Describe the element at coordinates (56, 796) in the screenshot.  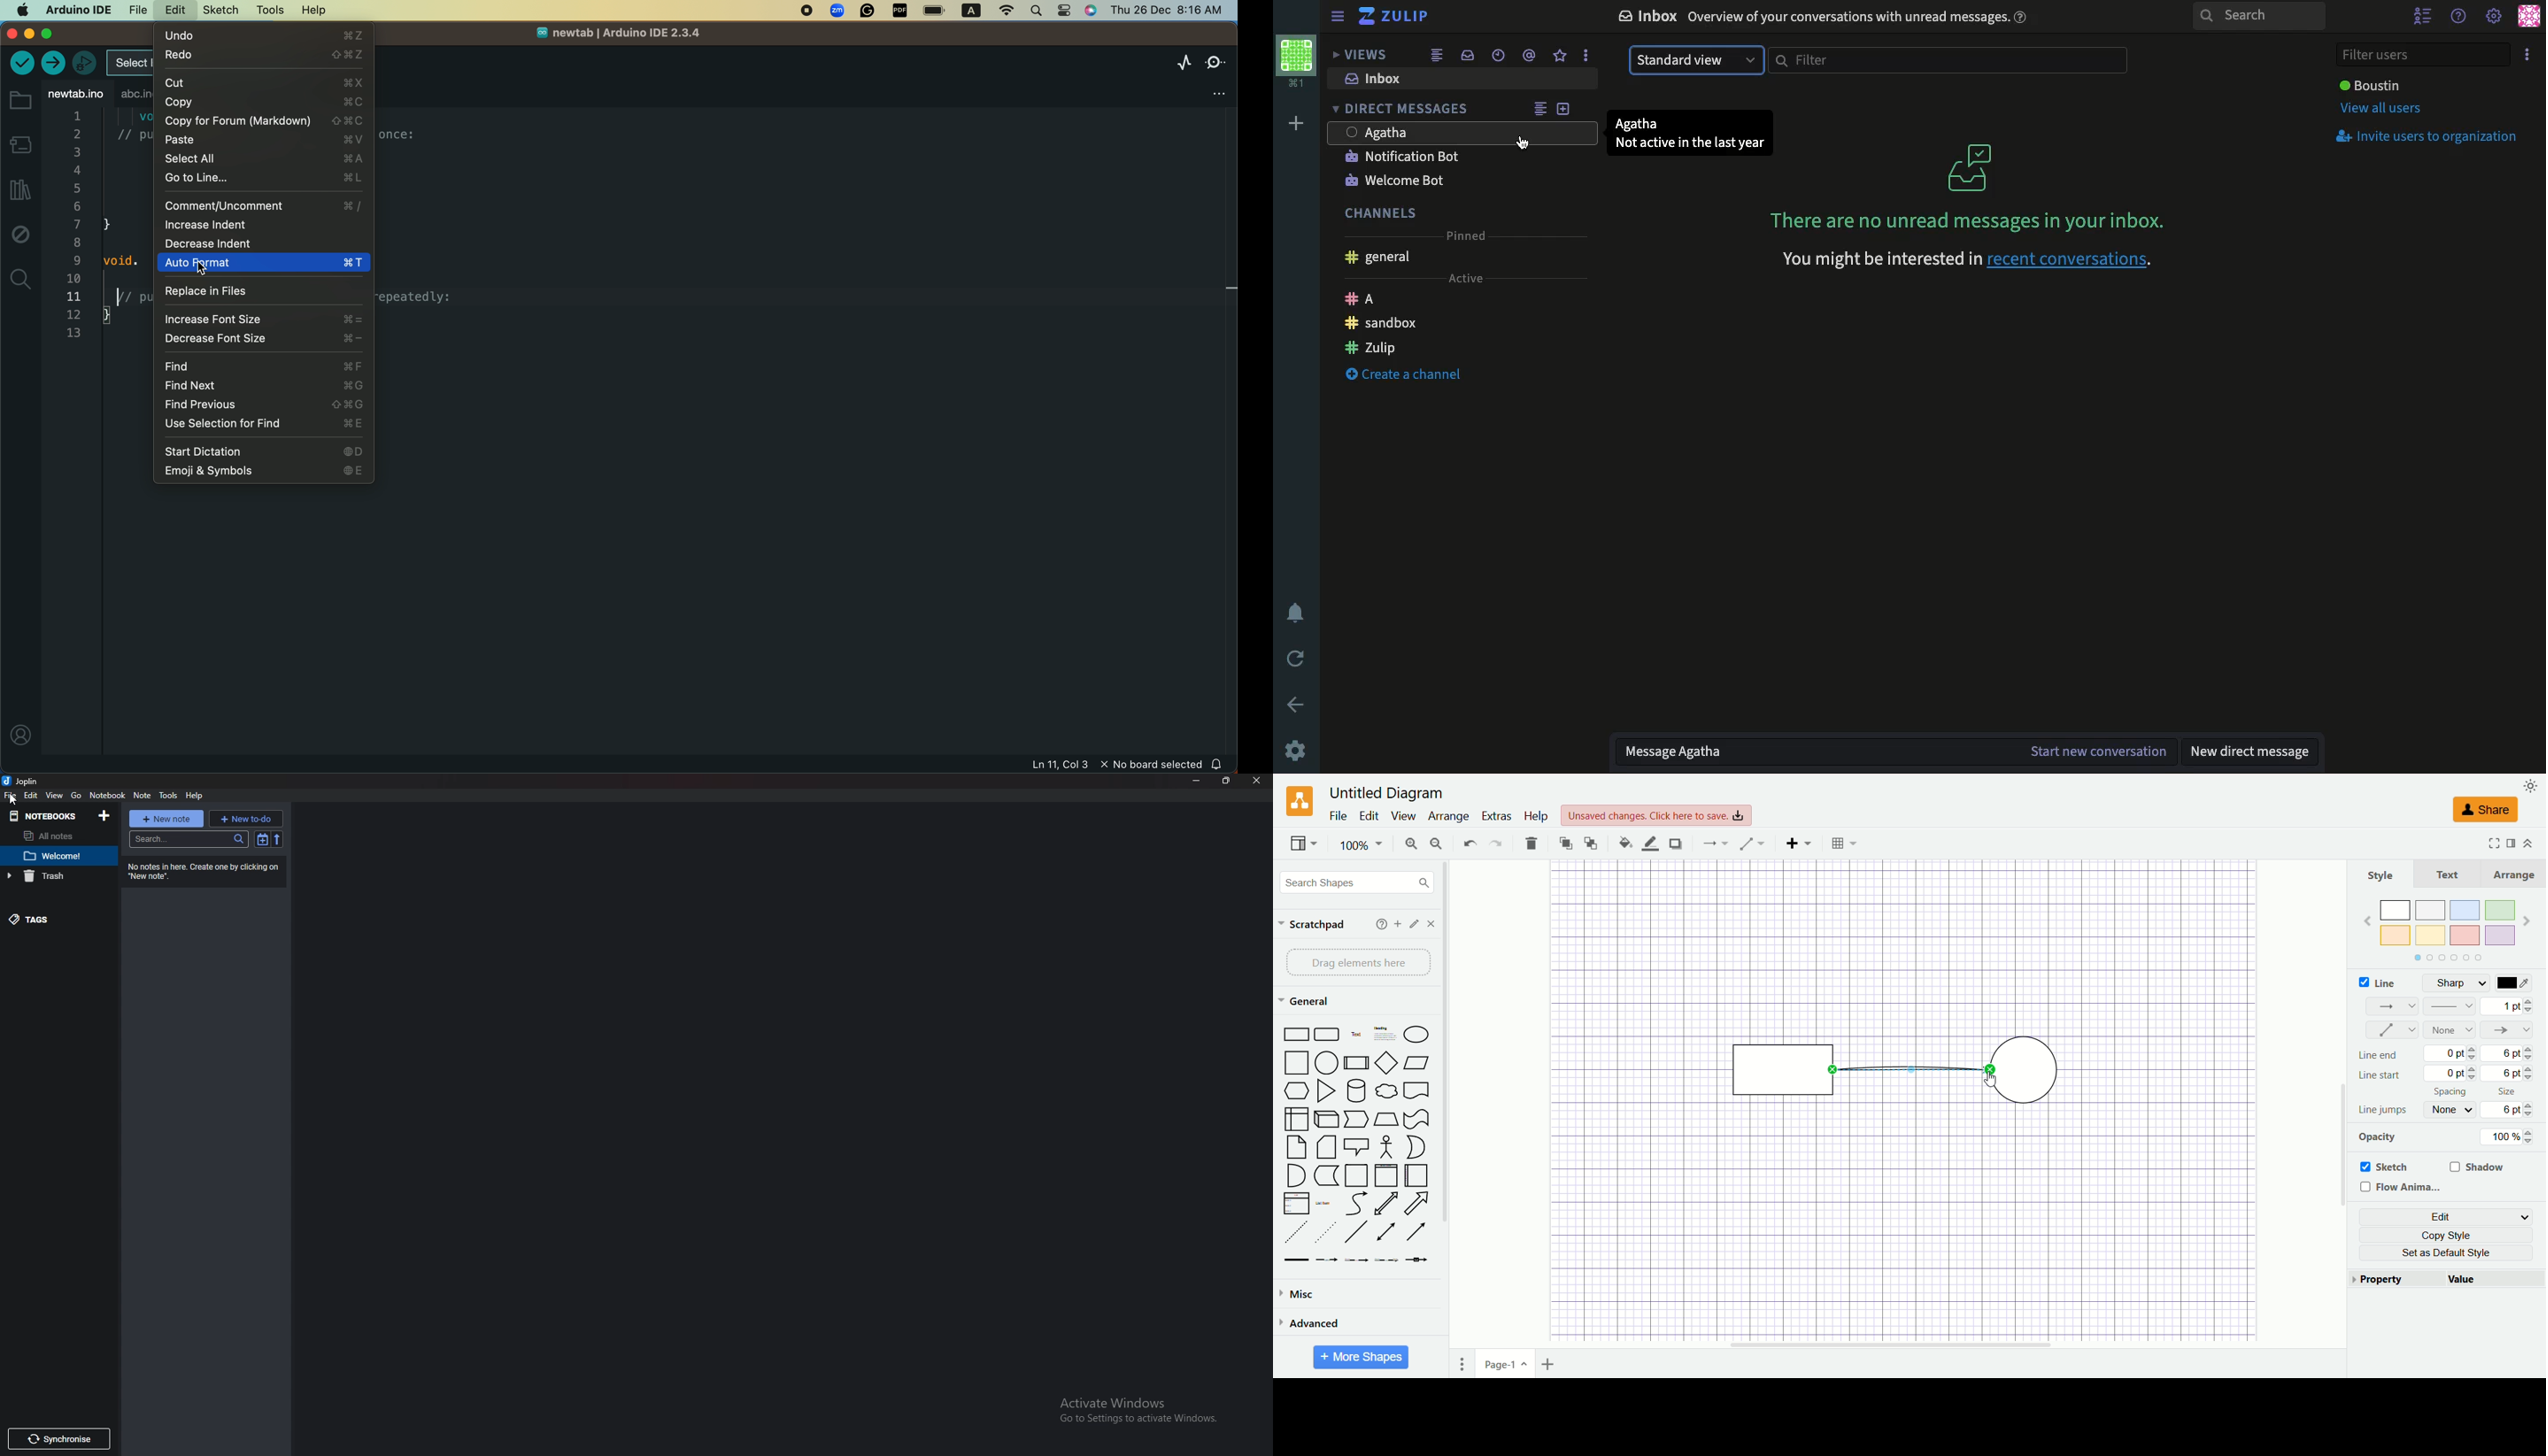
I see `View` at that location.